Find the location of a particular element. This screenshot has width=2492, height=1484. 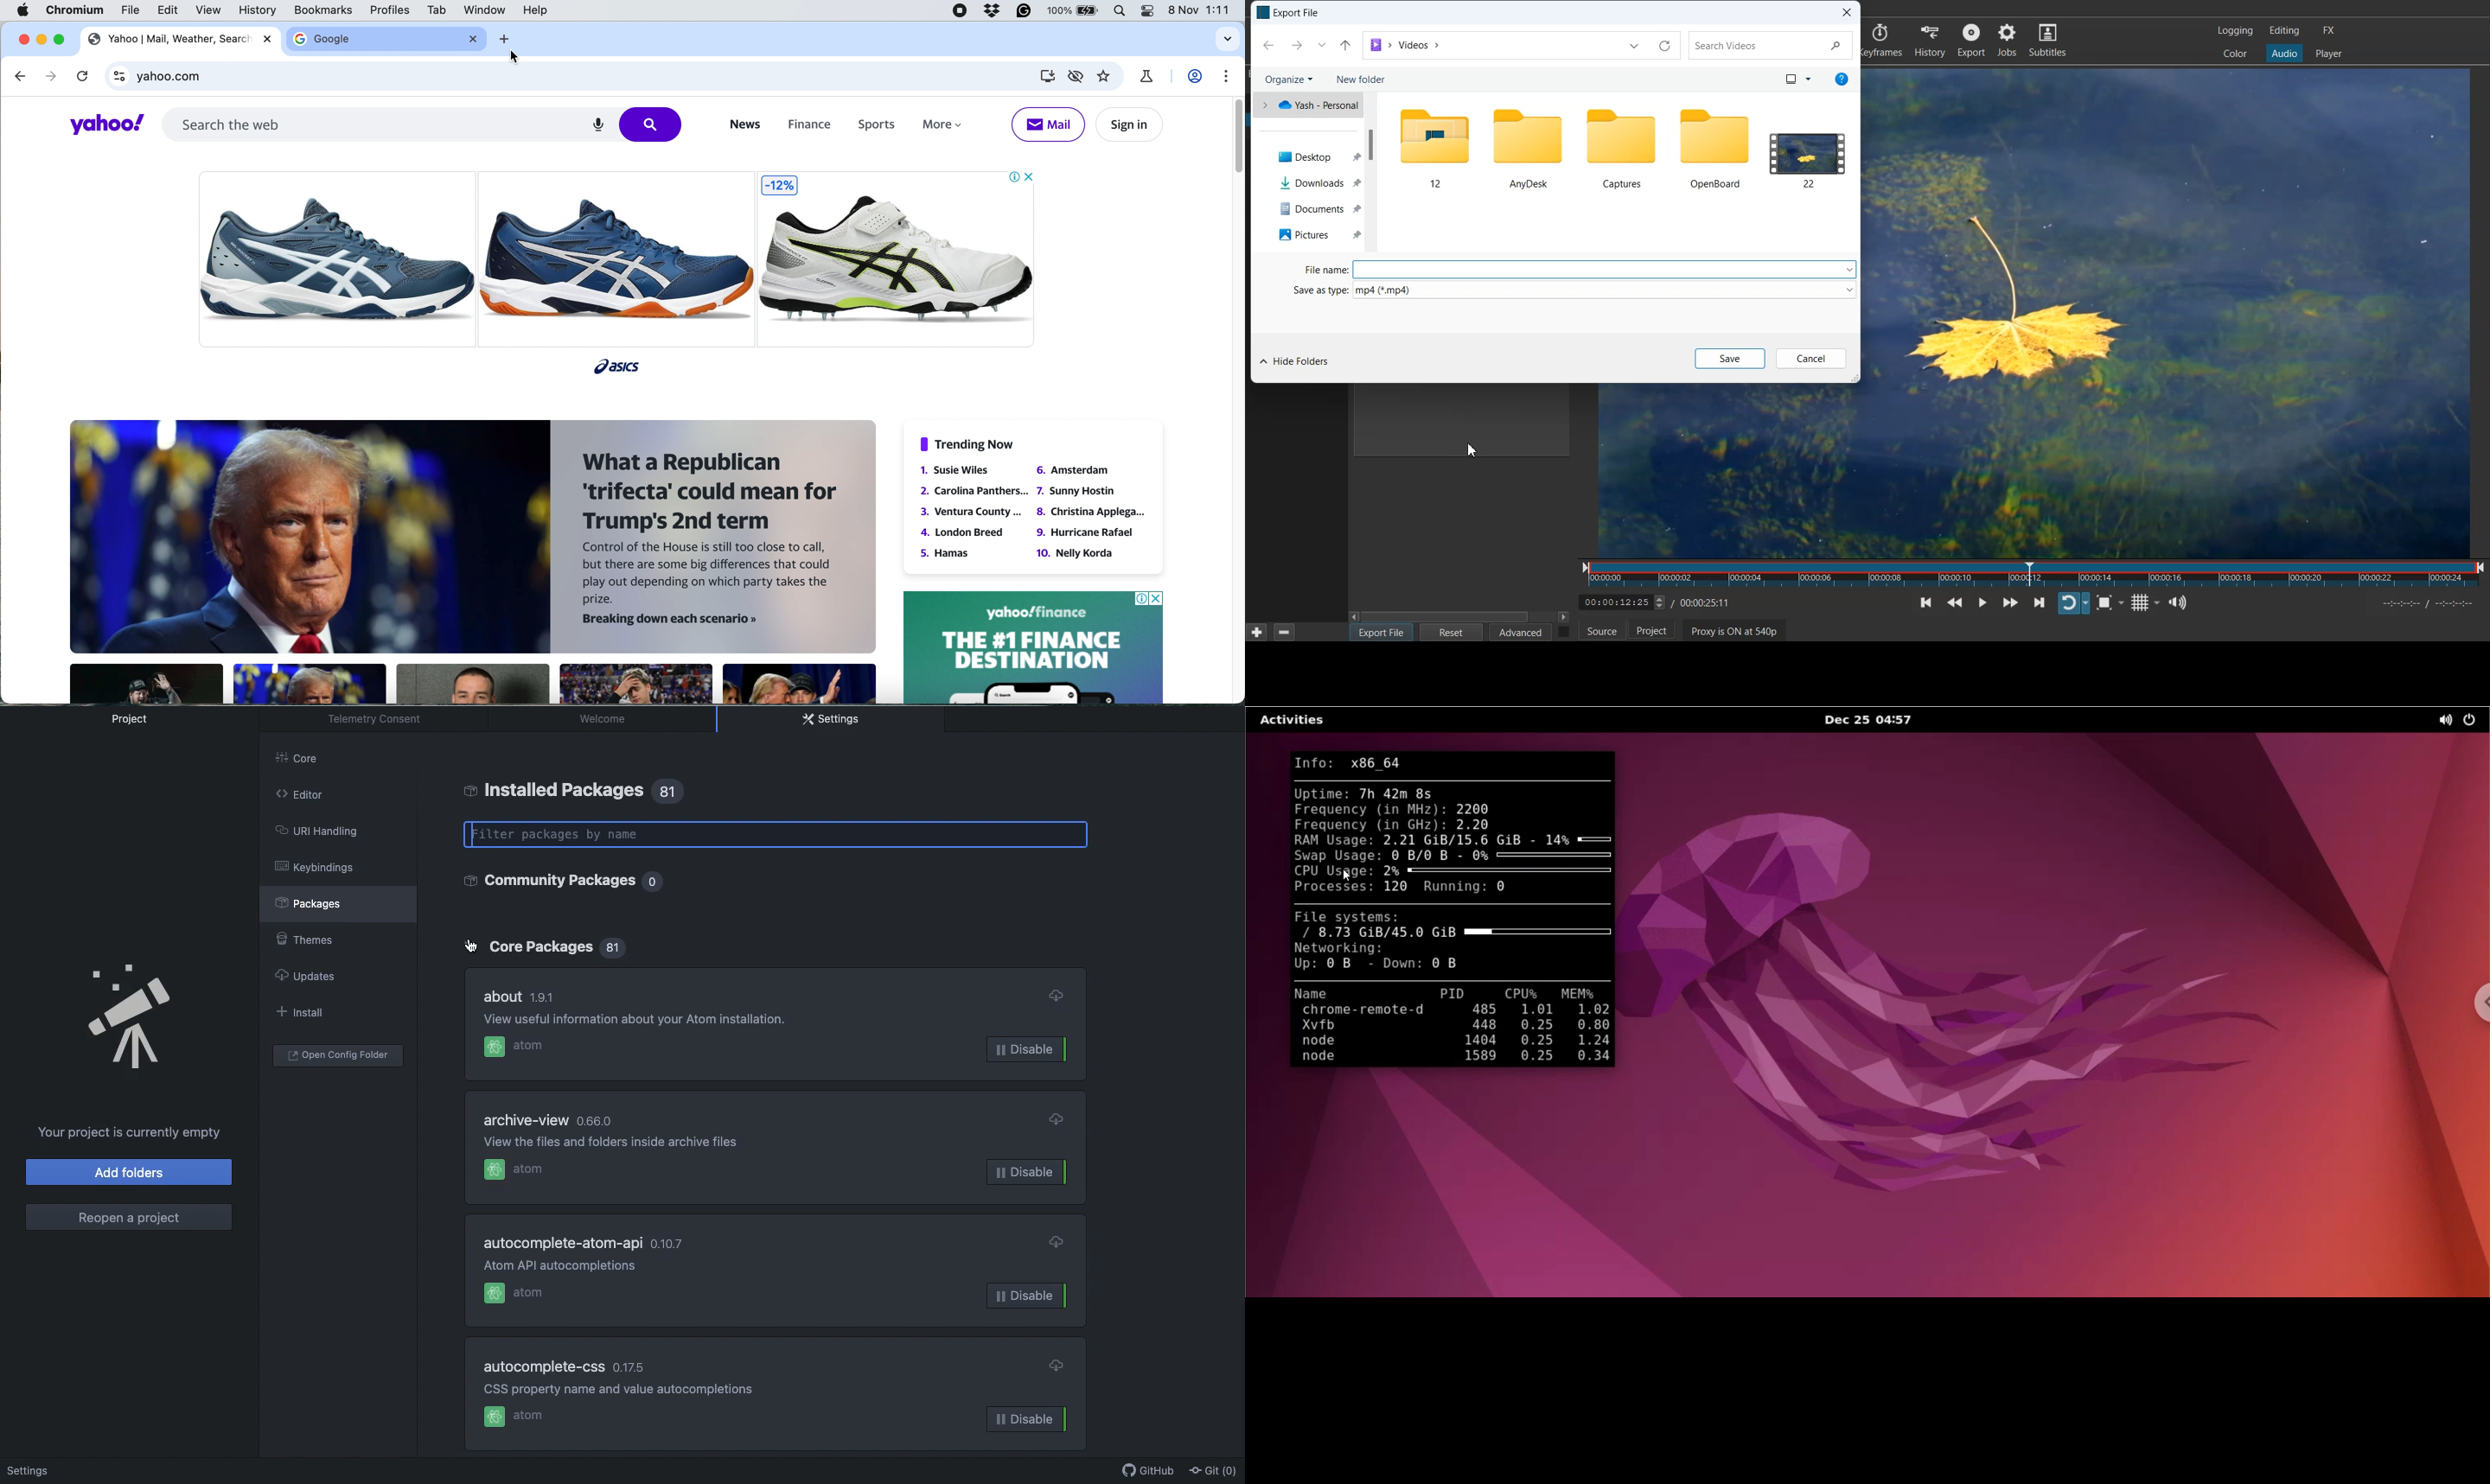

FX is located at coordinates (2327, 30).